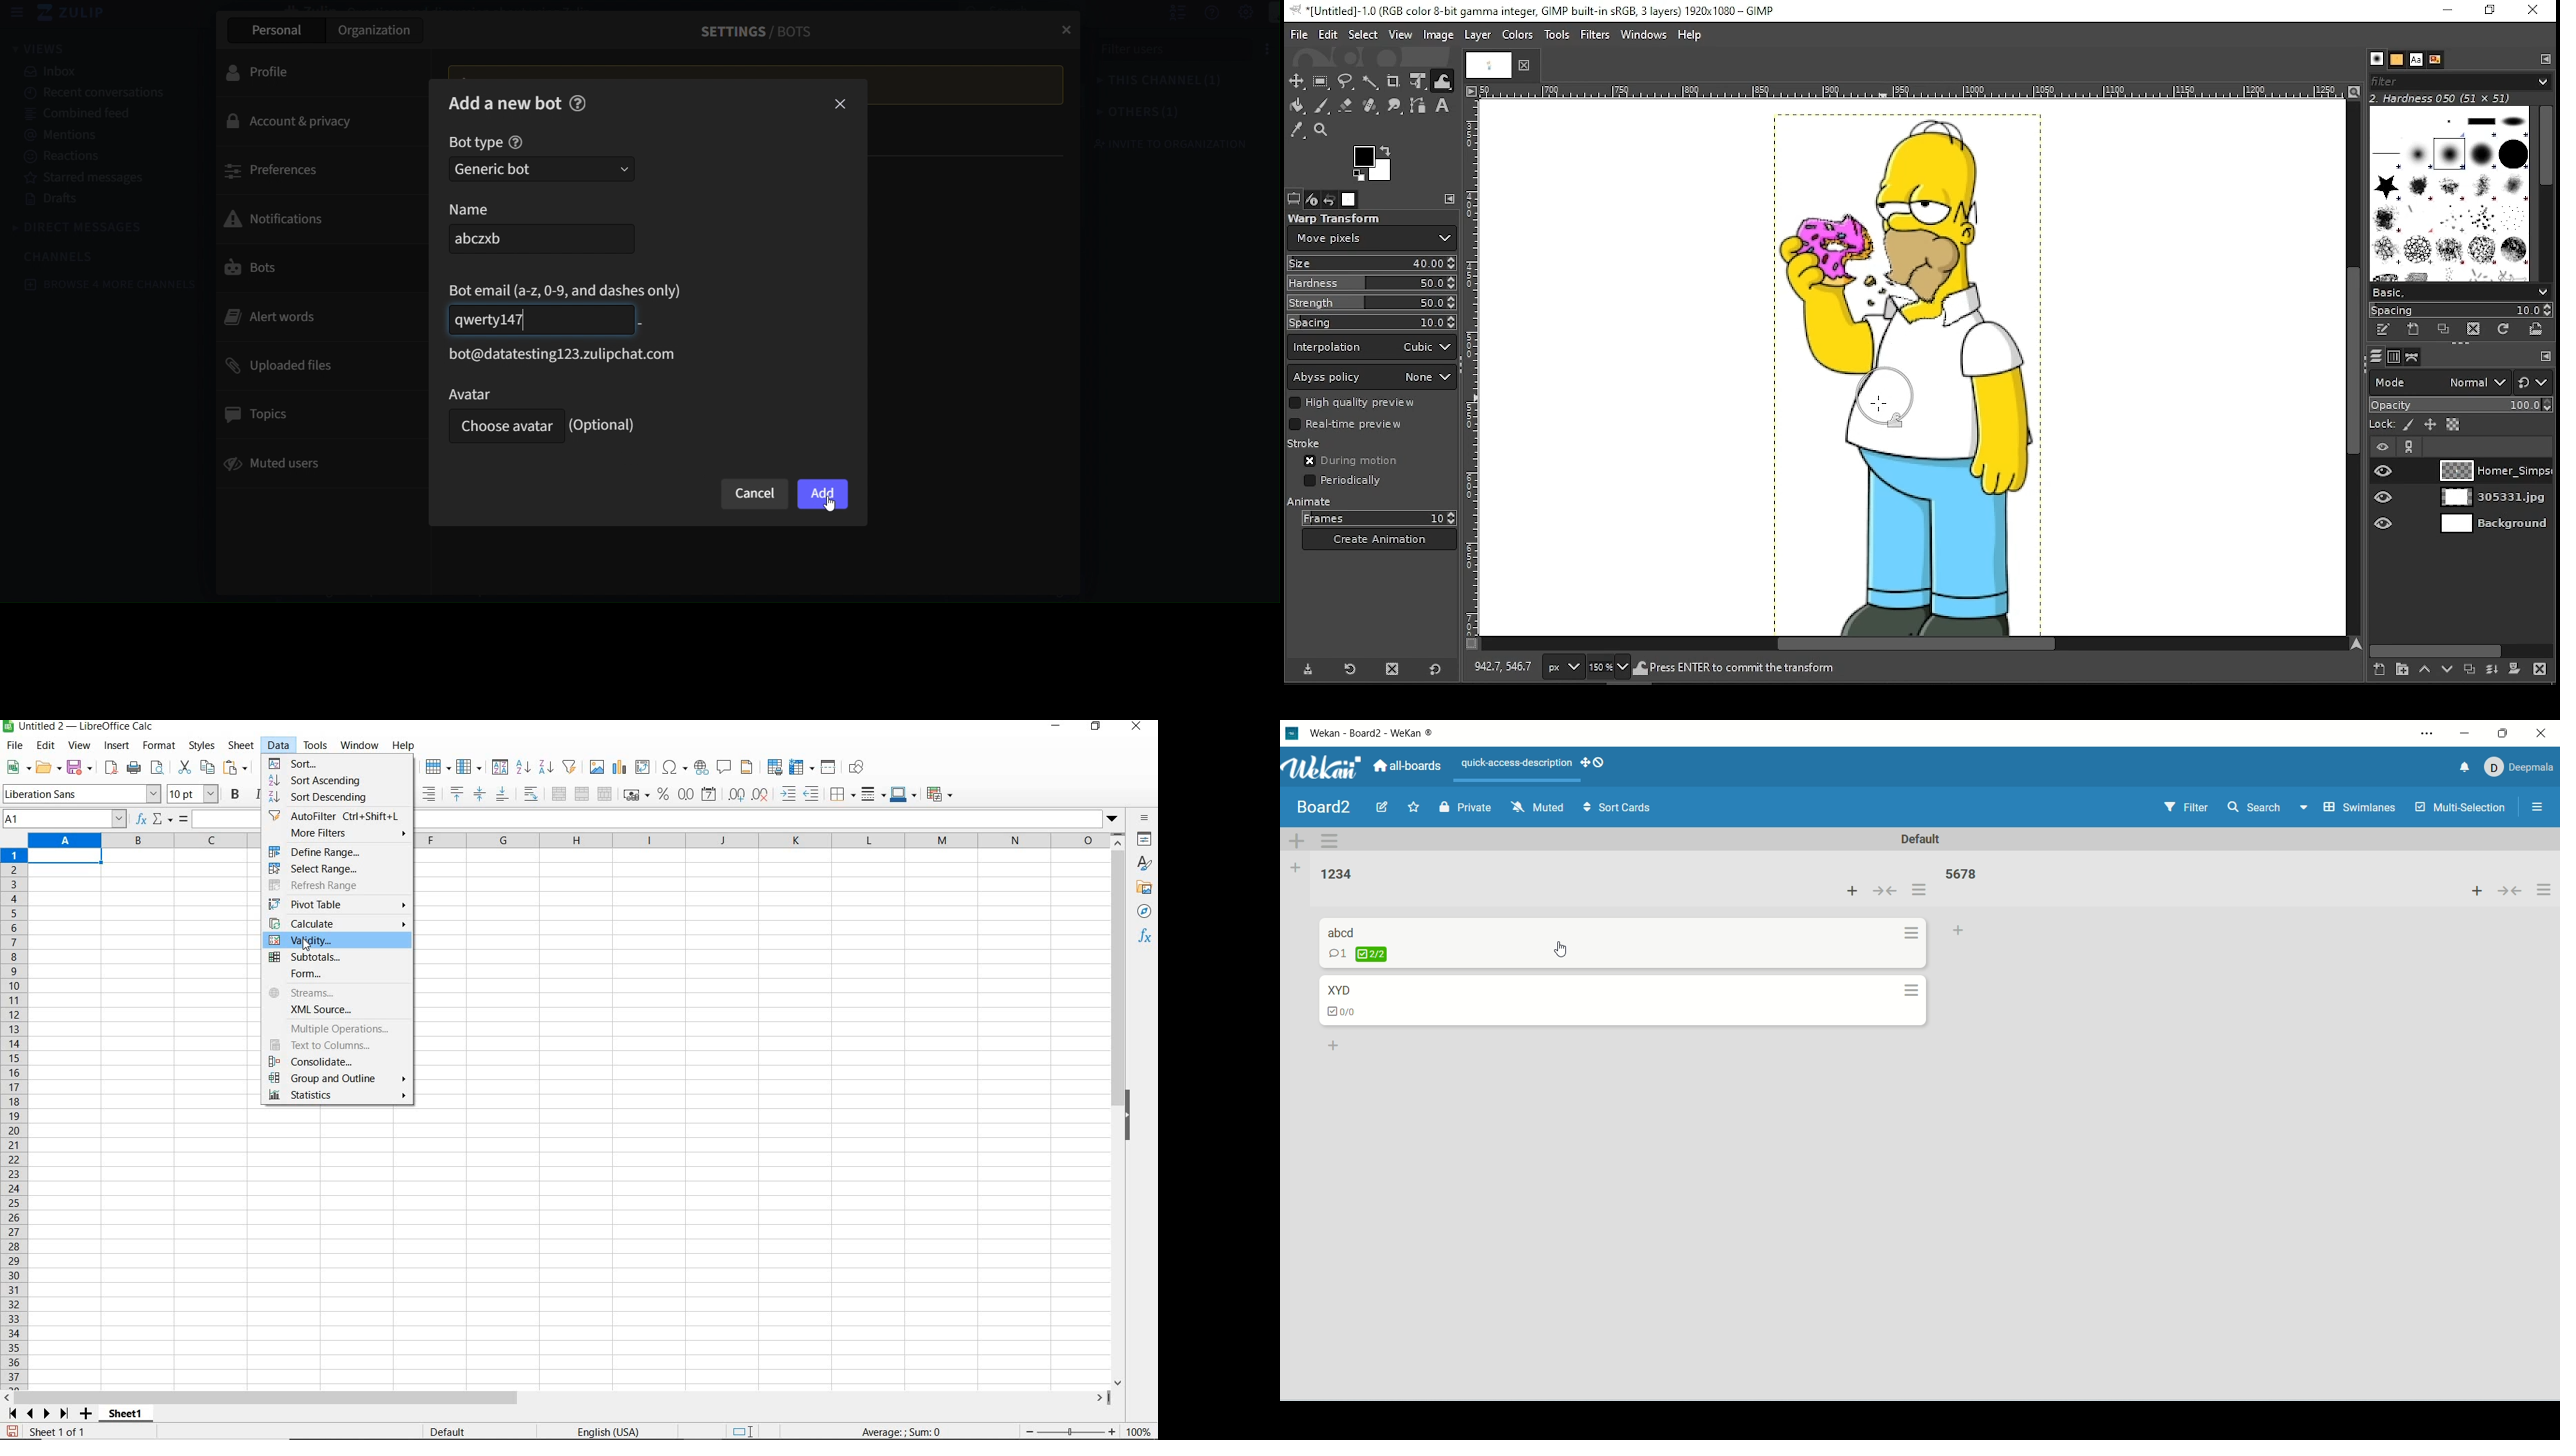 This screenshot has height=1456, width=2576. What do you see at coordinates (311, 269) in the screenshot?
I see `bots` at bounding box center [311, 269].